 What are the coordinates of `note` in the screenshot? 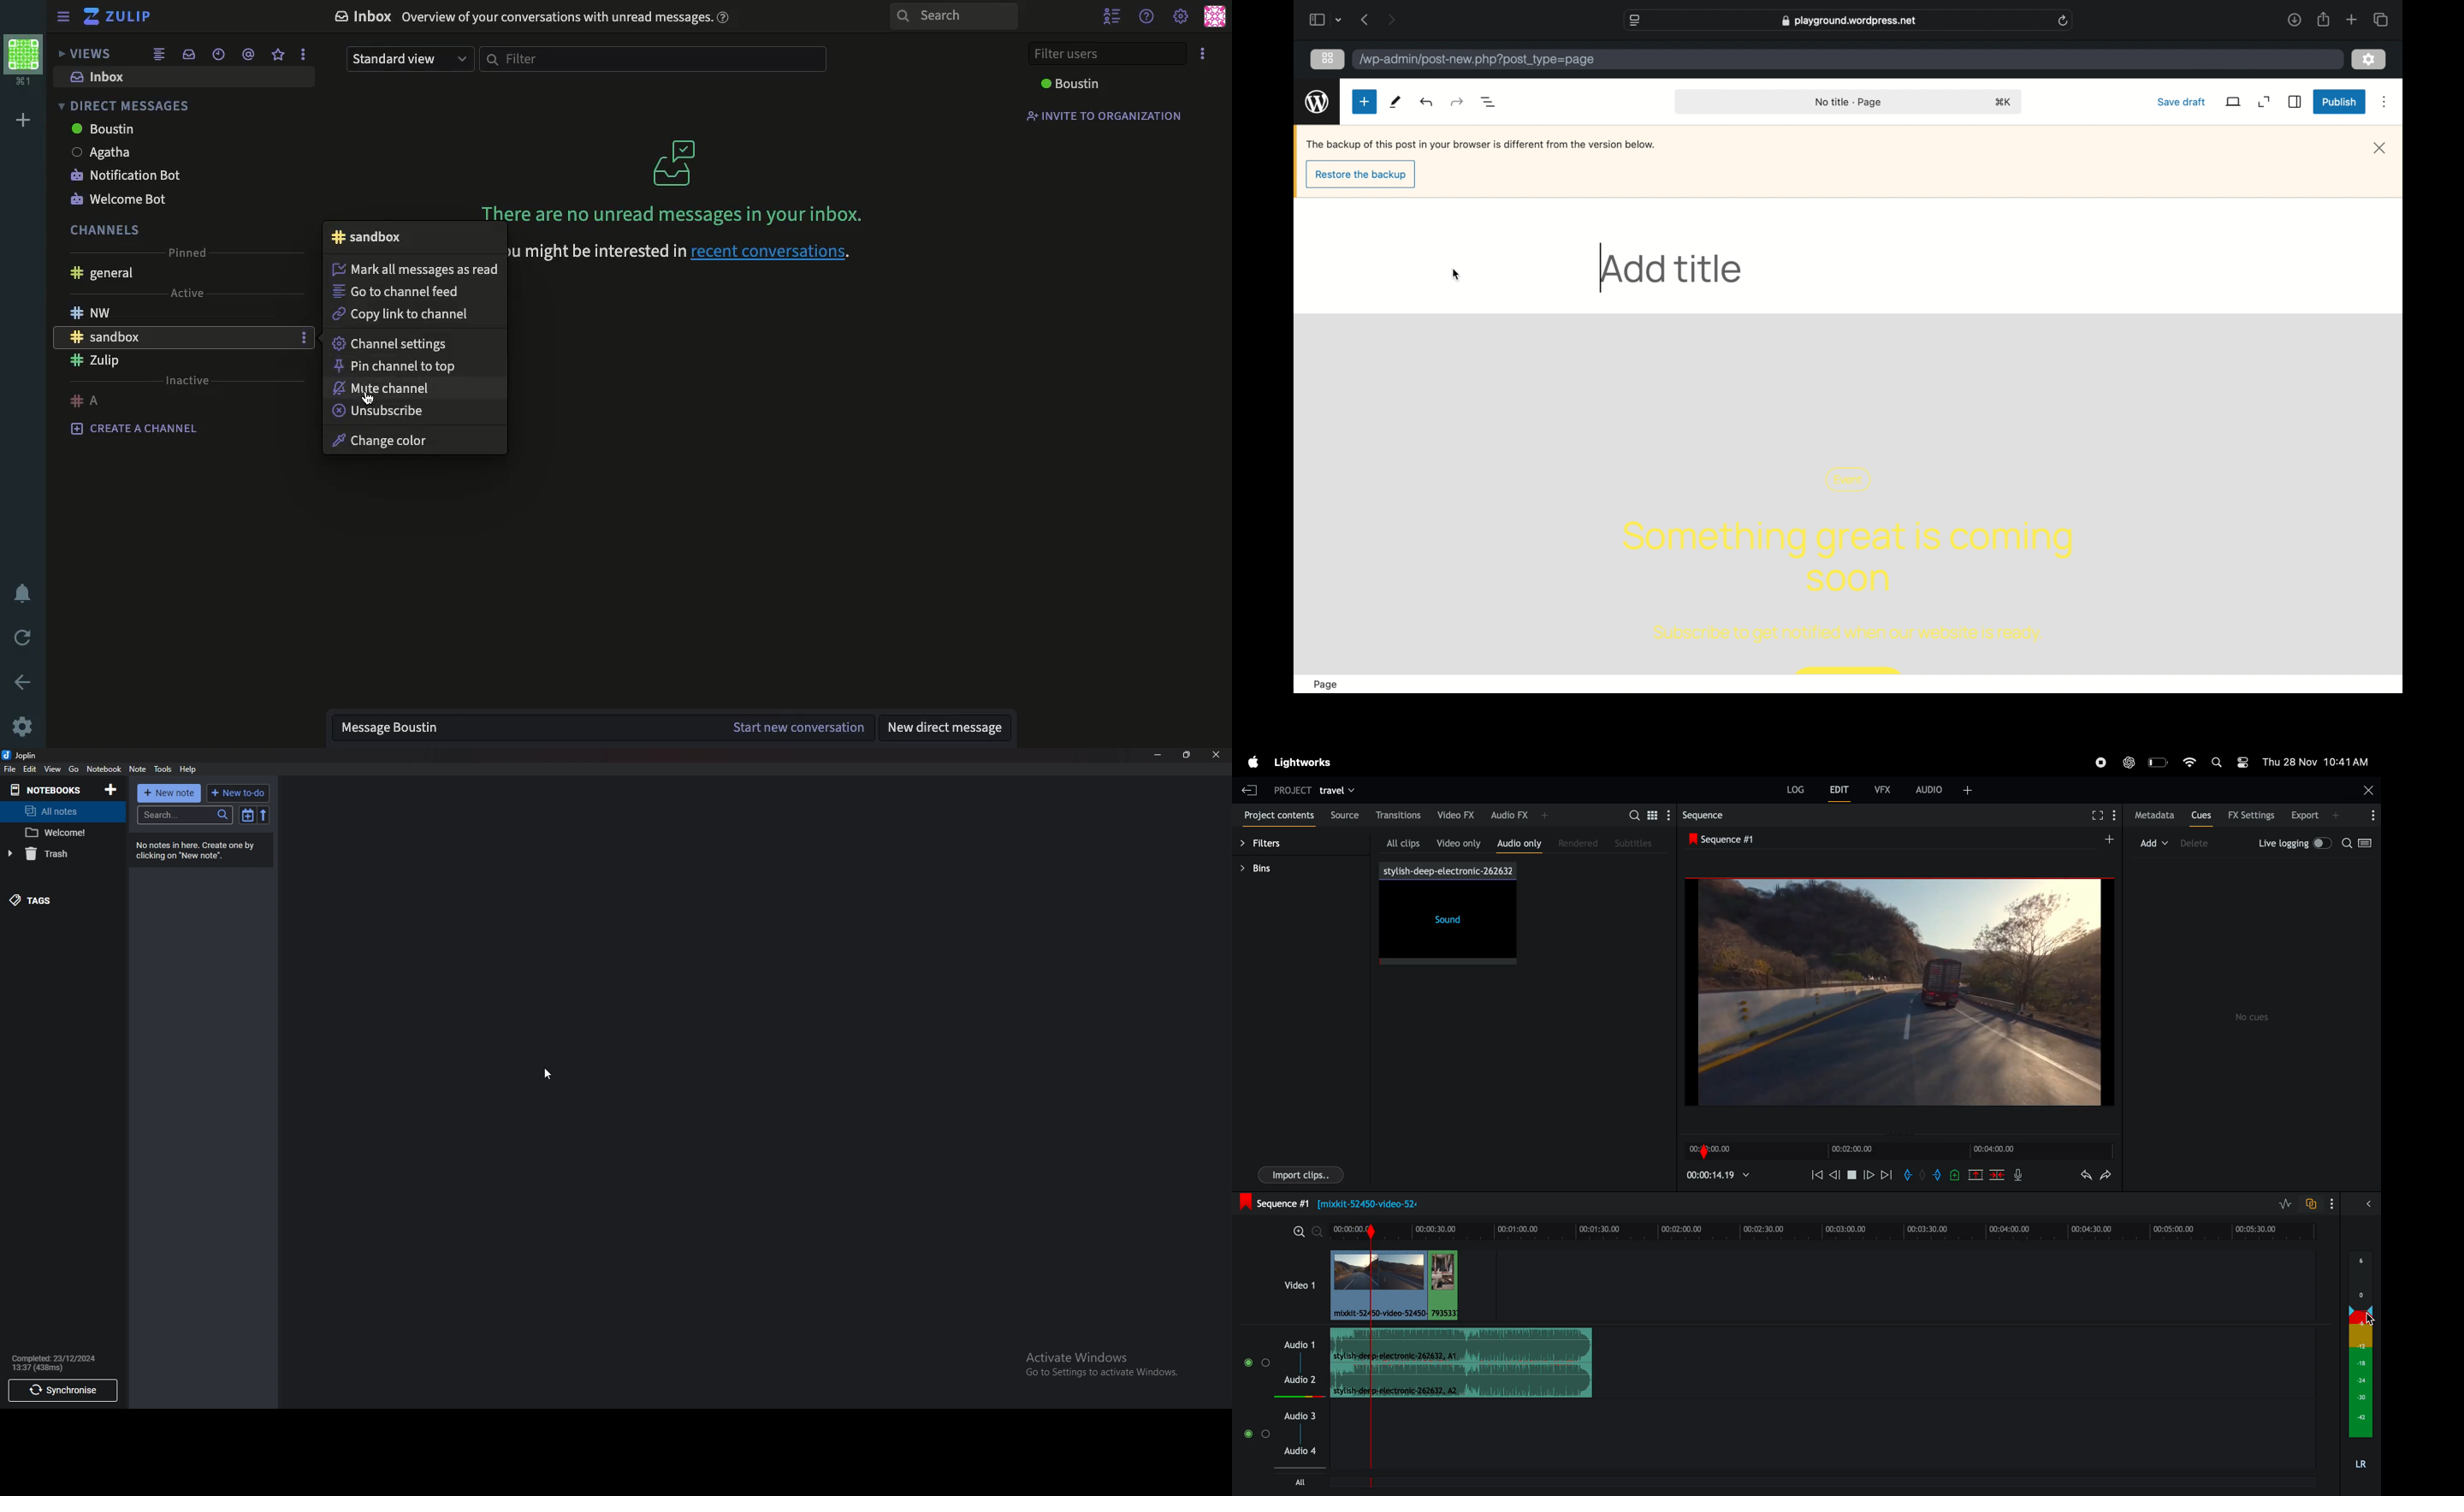 It's located at (139, 769).